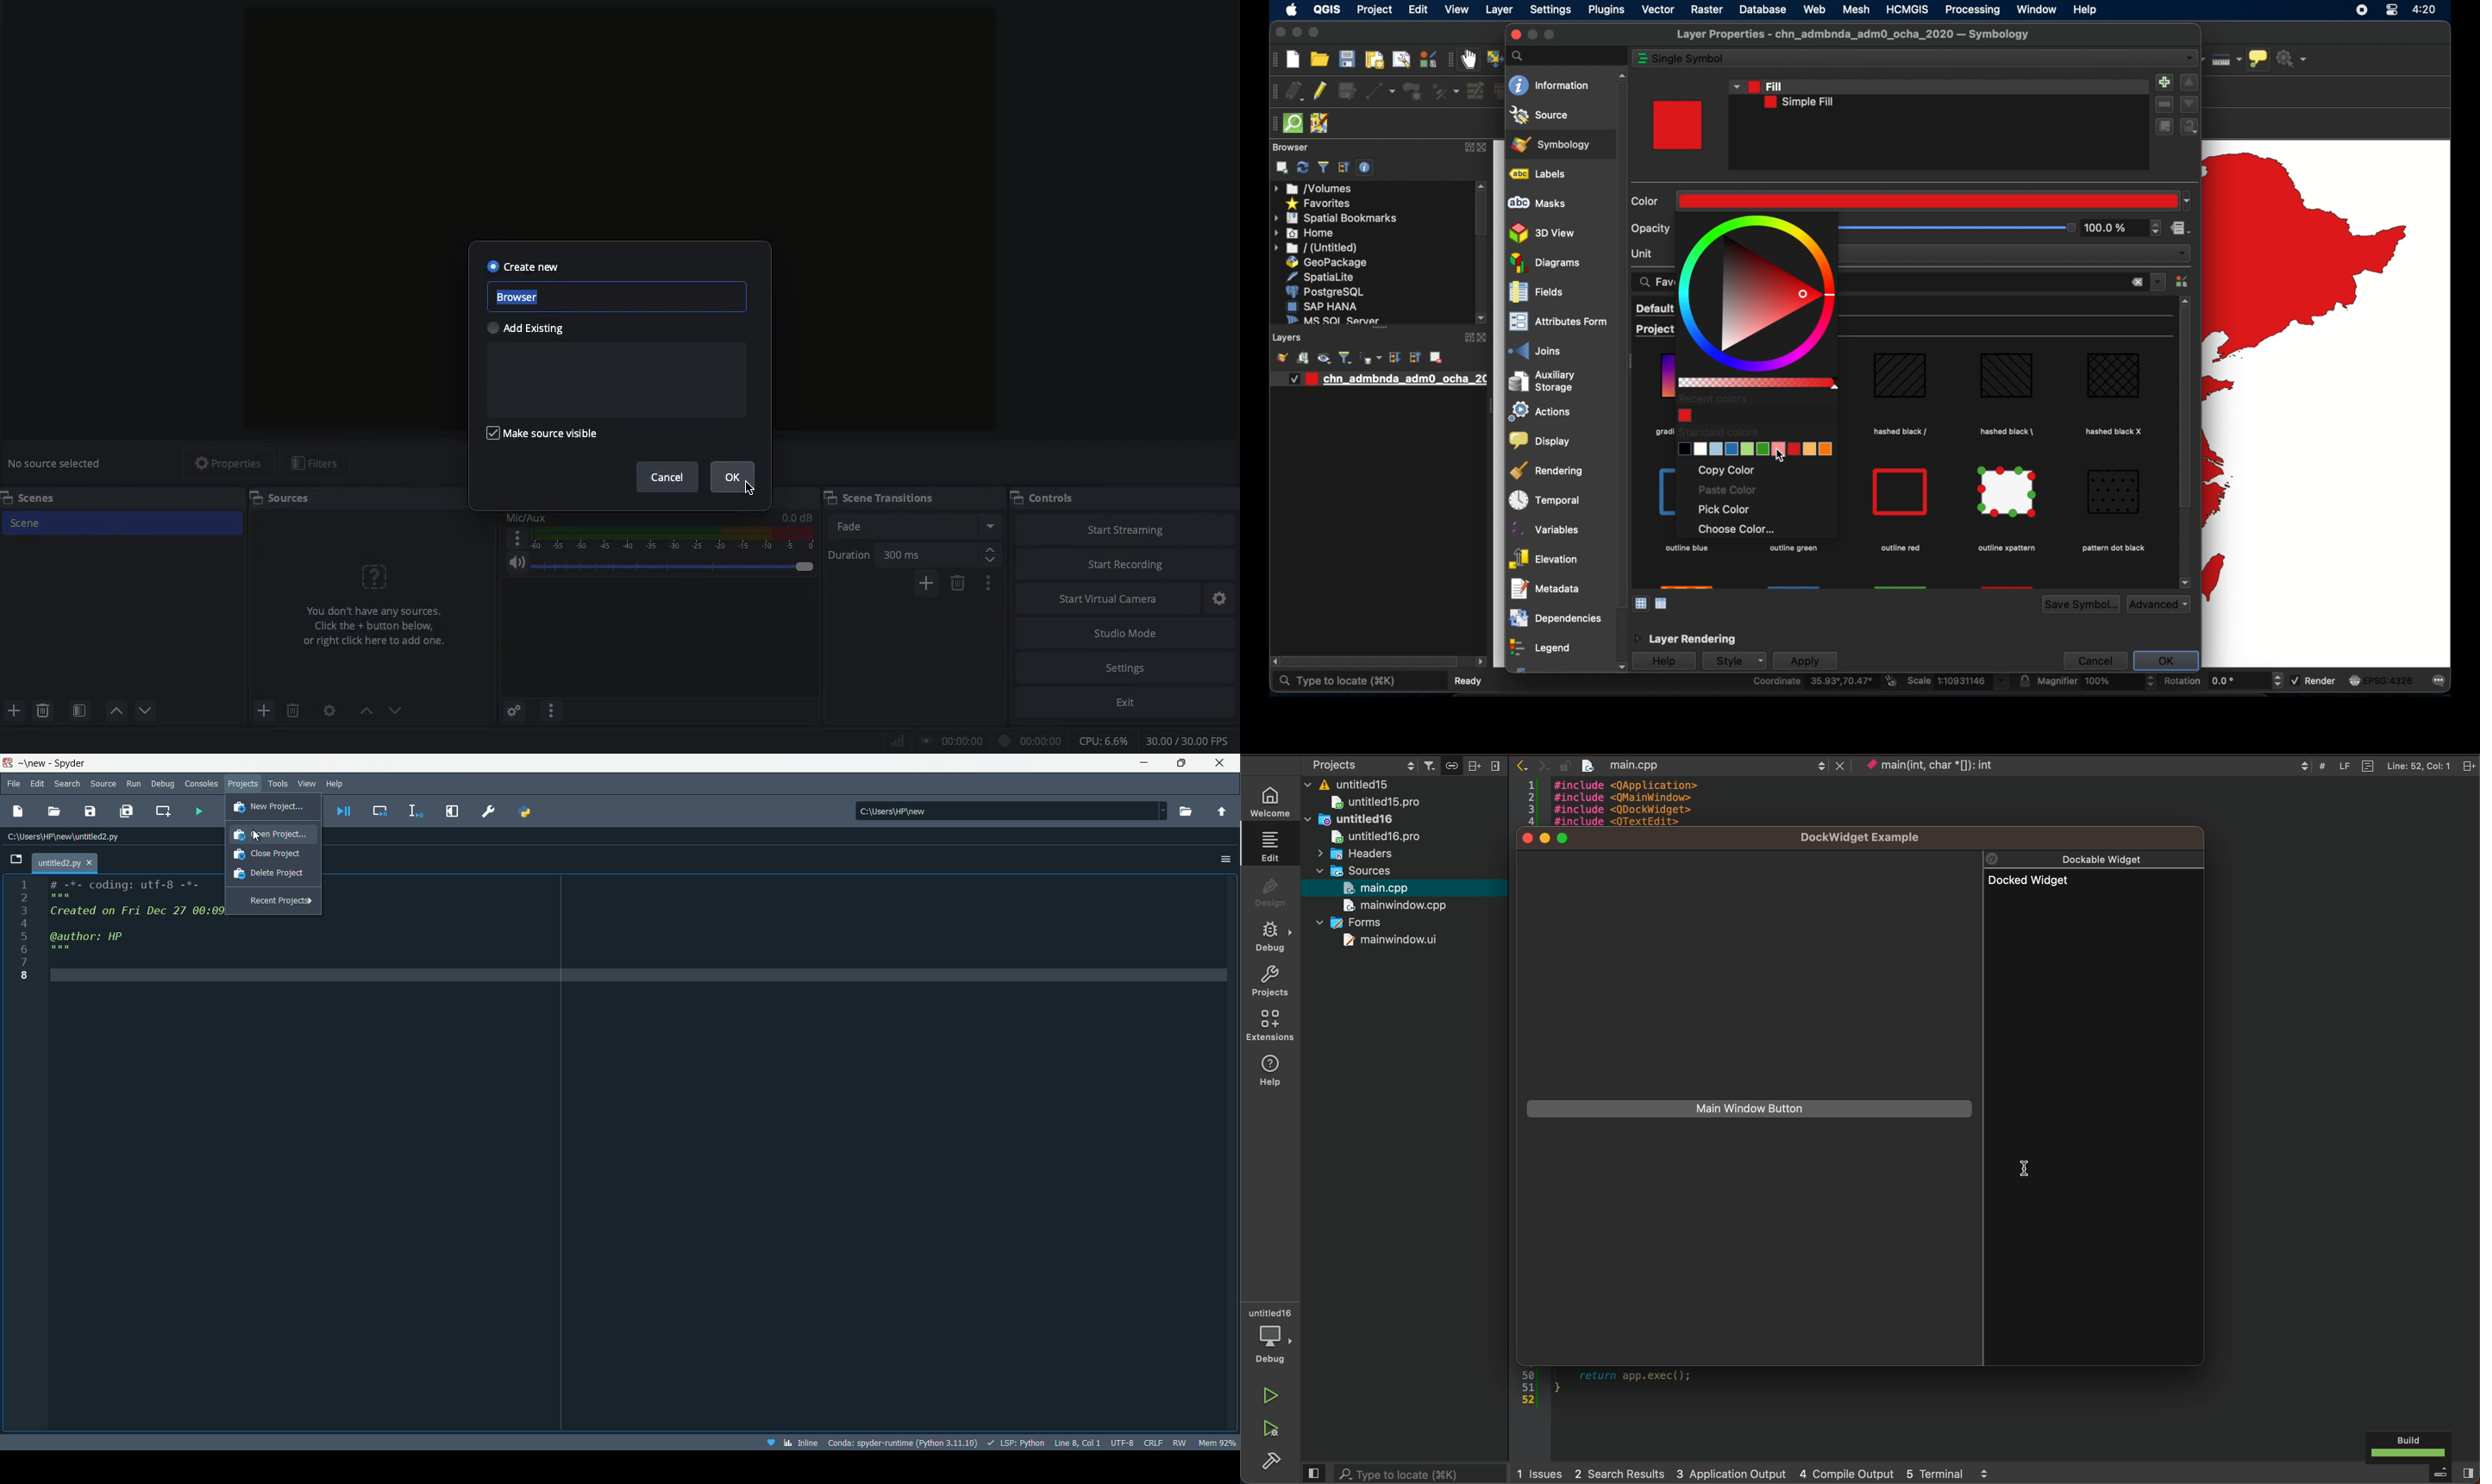 Image resolution: width=2492 pixels, height=1484 pixels. I want to click on style, so click(1733, 661).